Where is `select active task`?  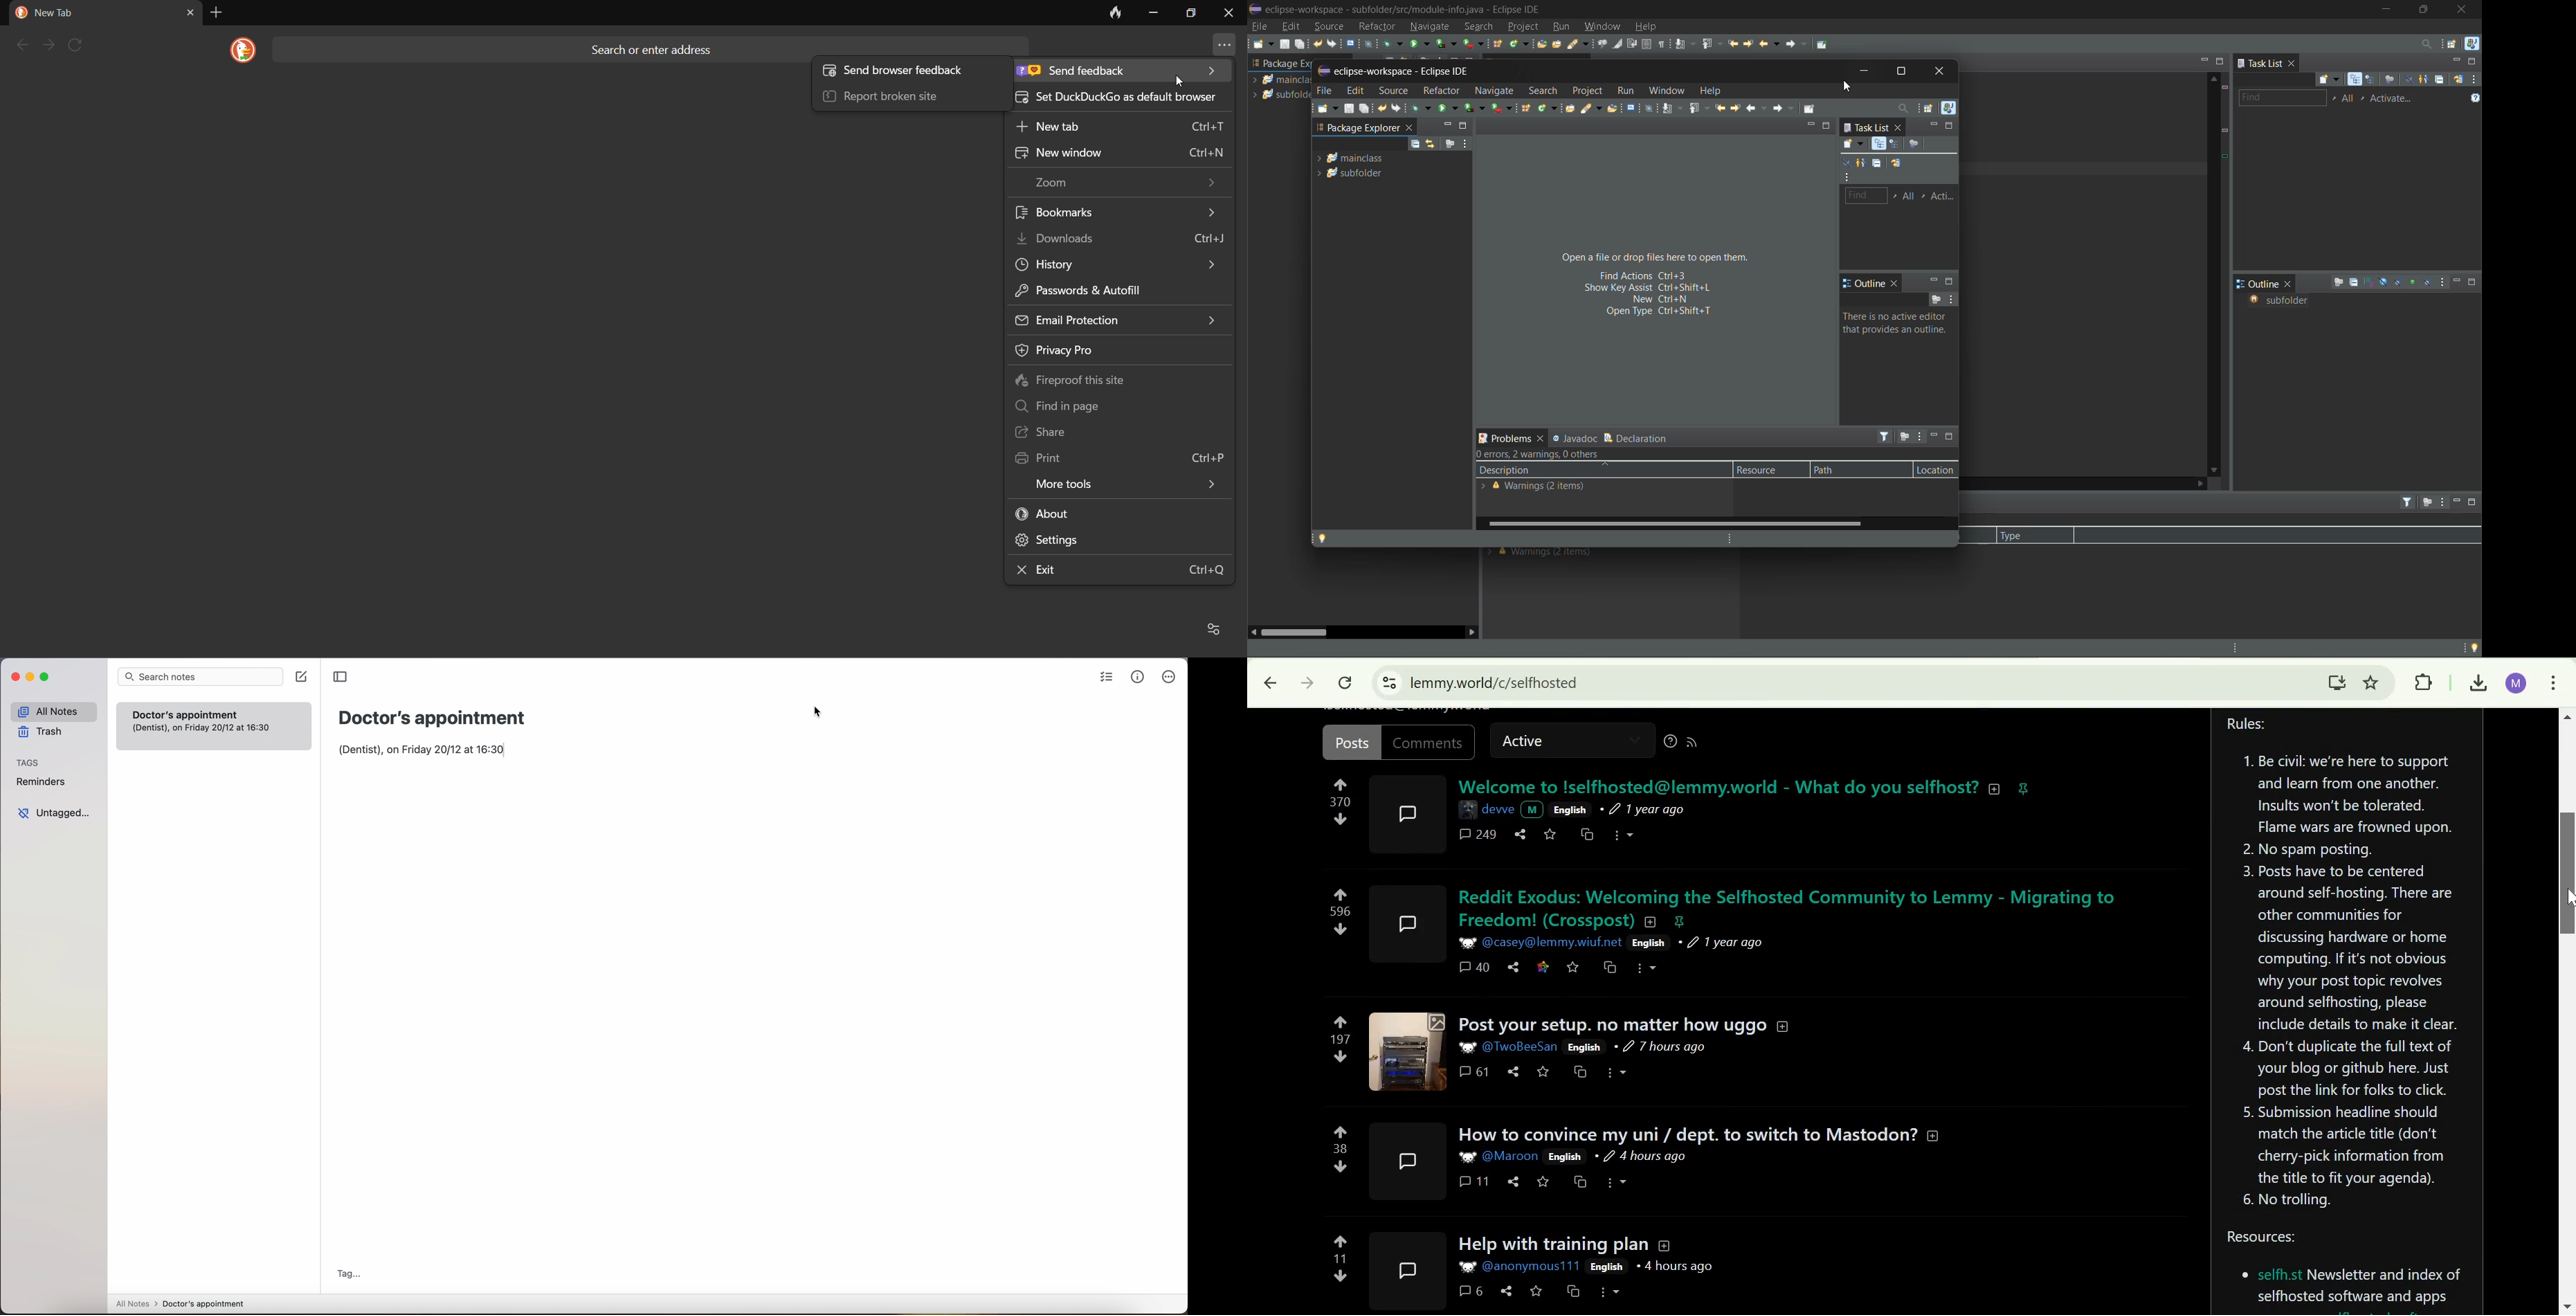 select active task is located at coordinates (1924, 194).